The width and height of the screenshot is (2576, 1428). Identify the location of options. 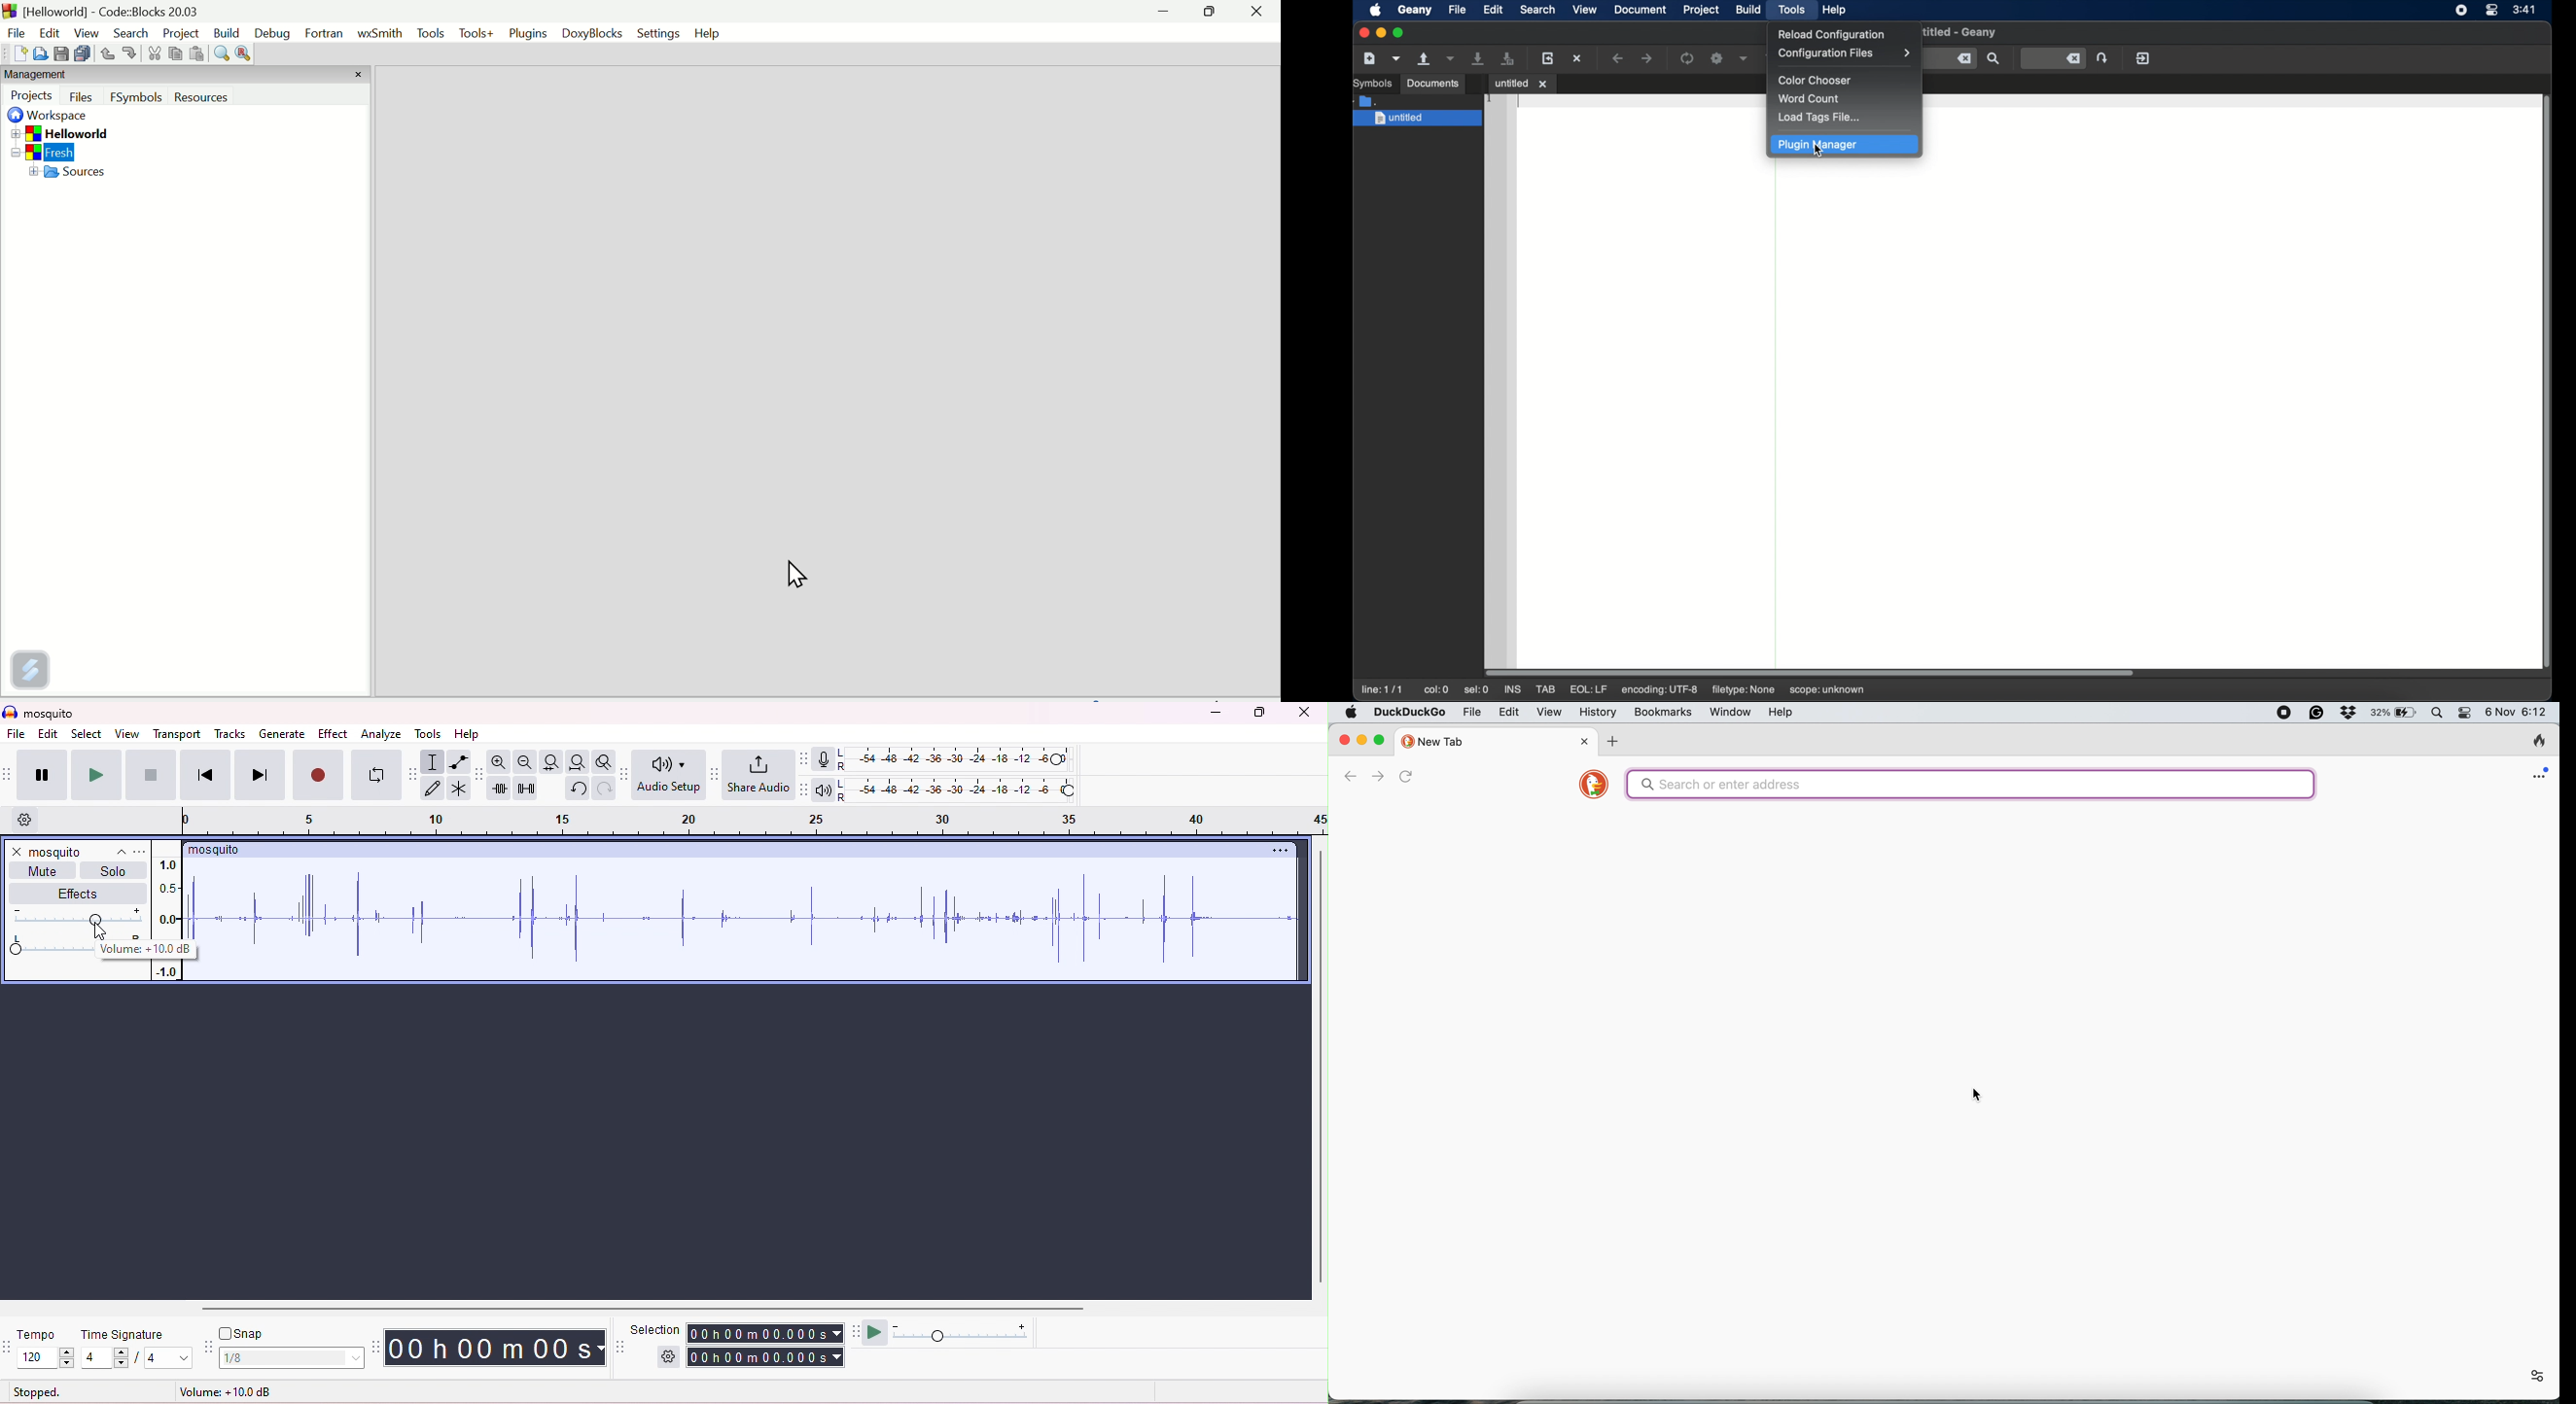
(1280, 851).